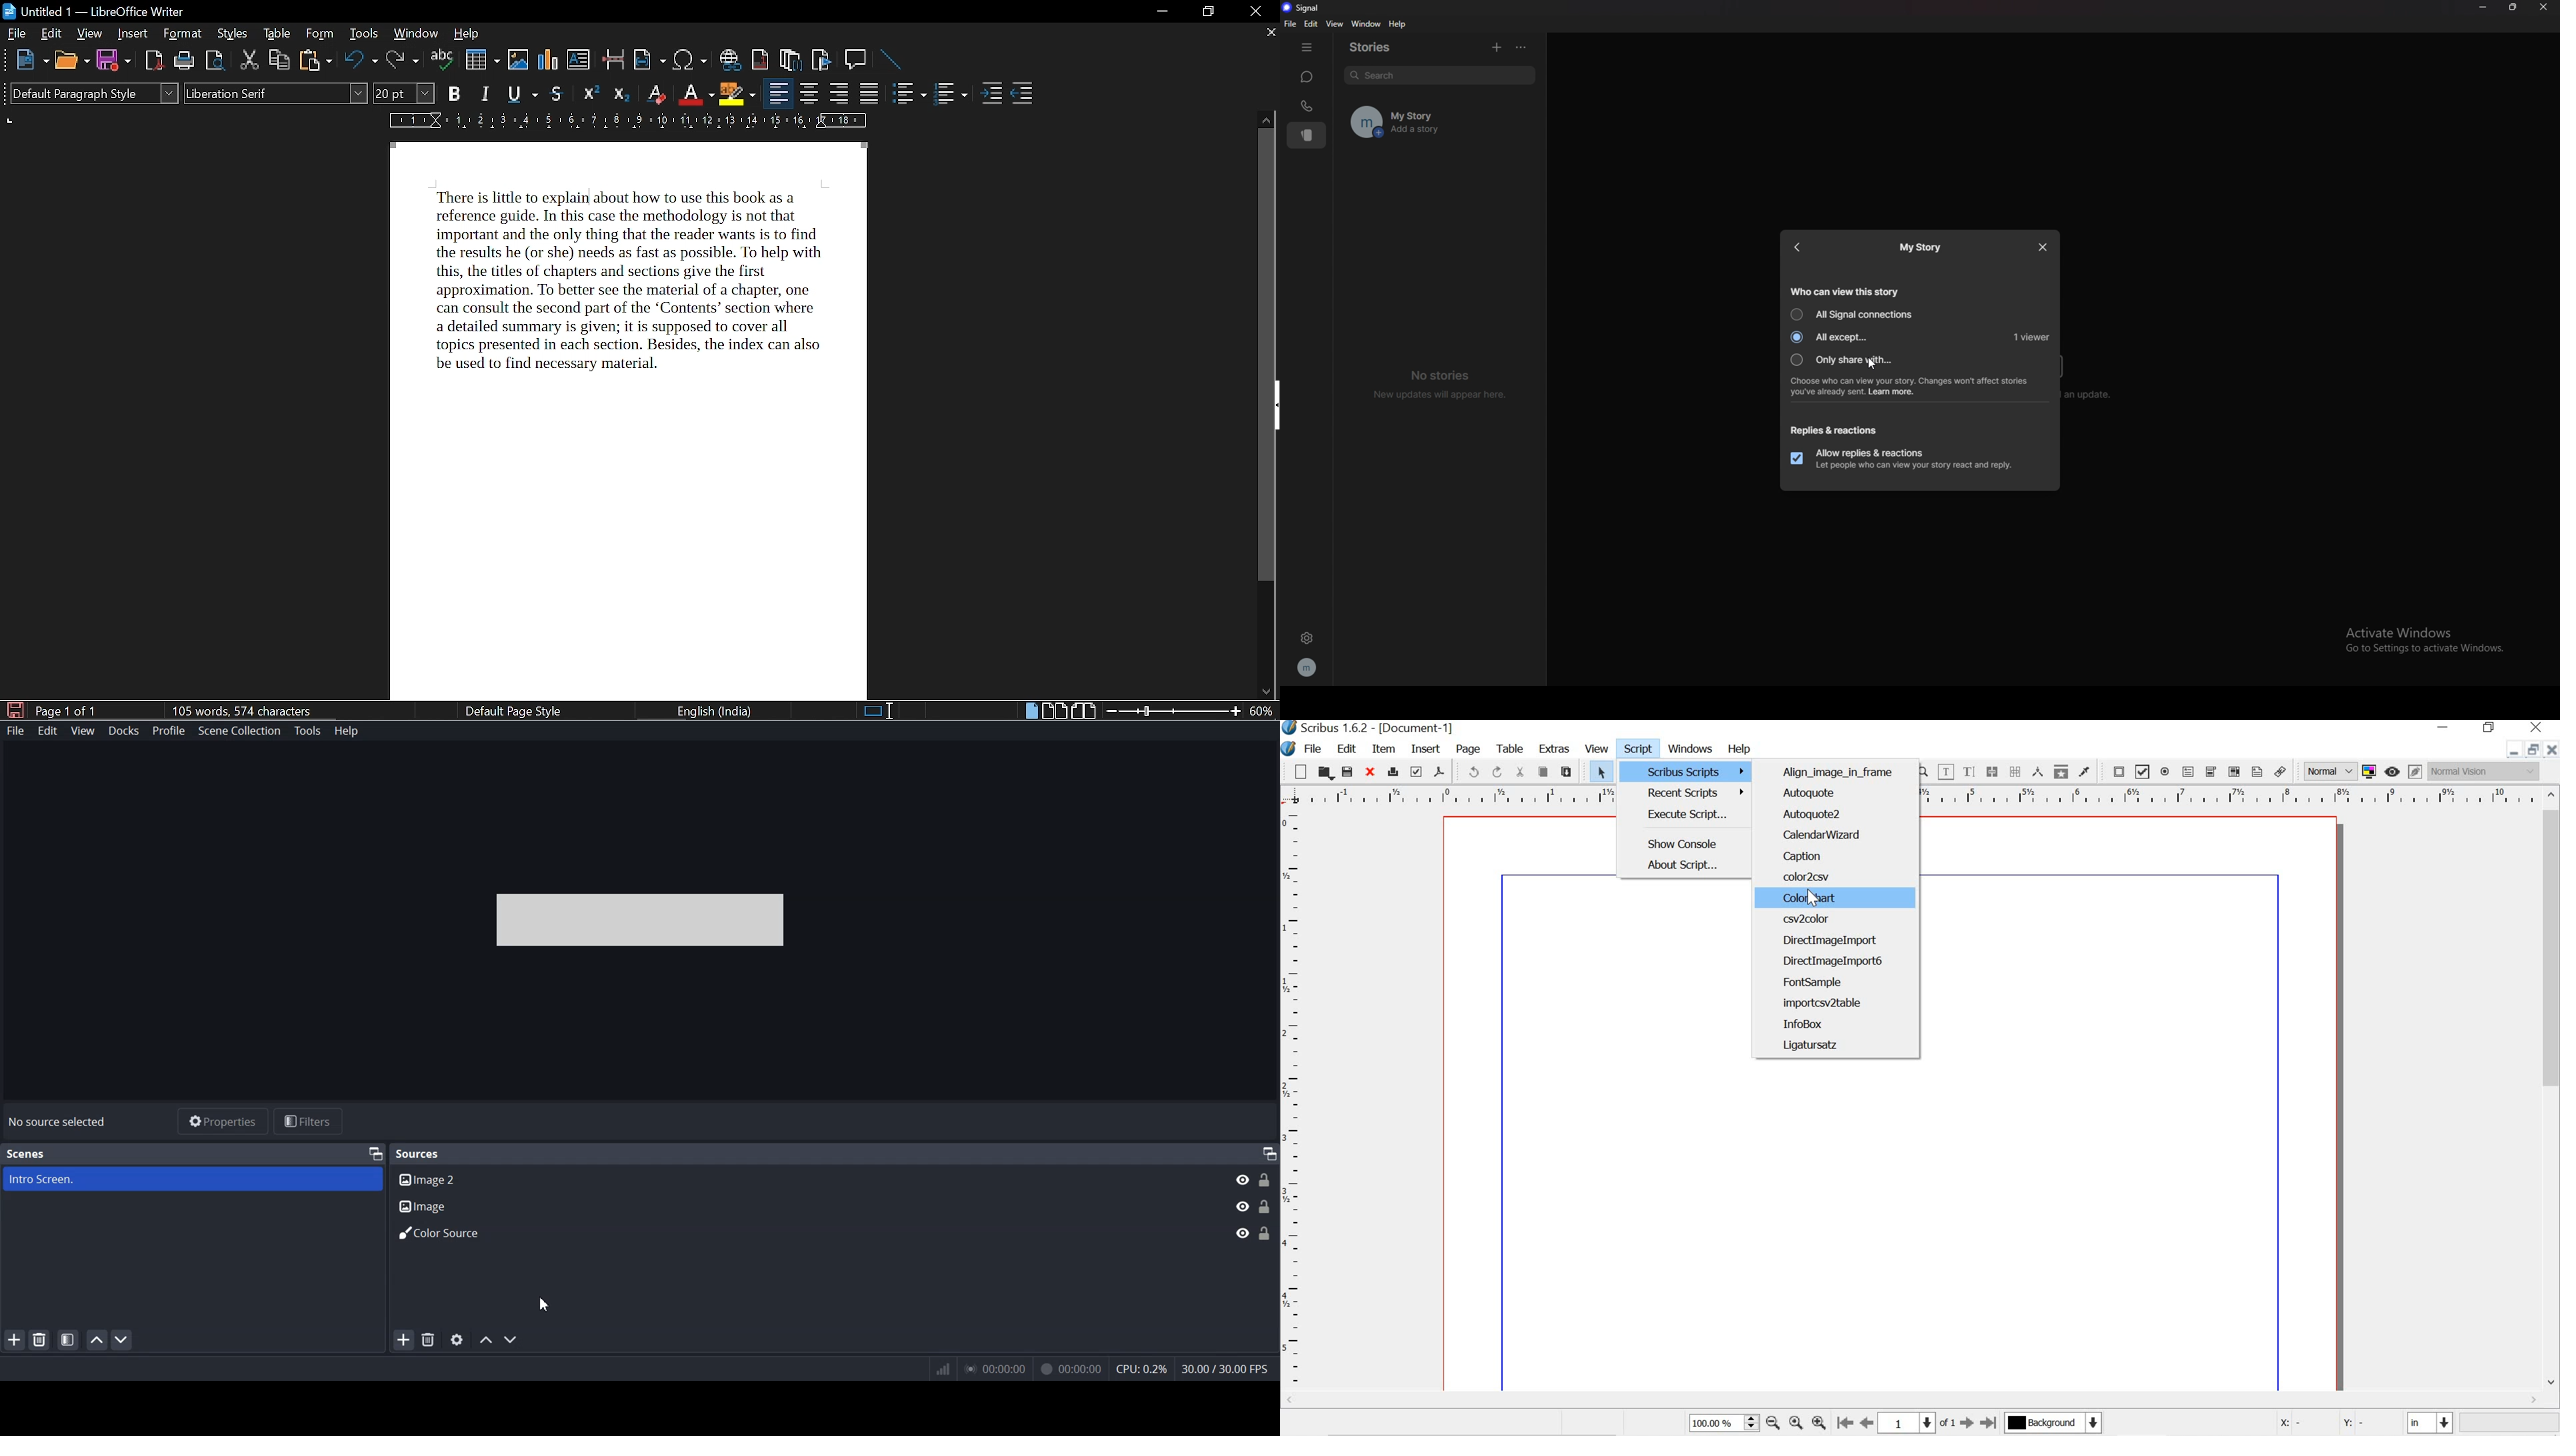  What do you see at coordinates (941, 1369) in the screenshot?
I see `network` at bounding box center [941, 1369].